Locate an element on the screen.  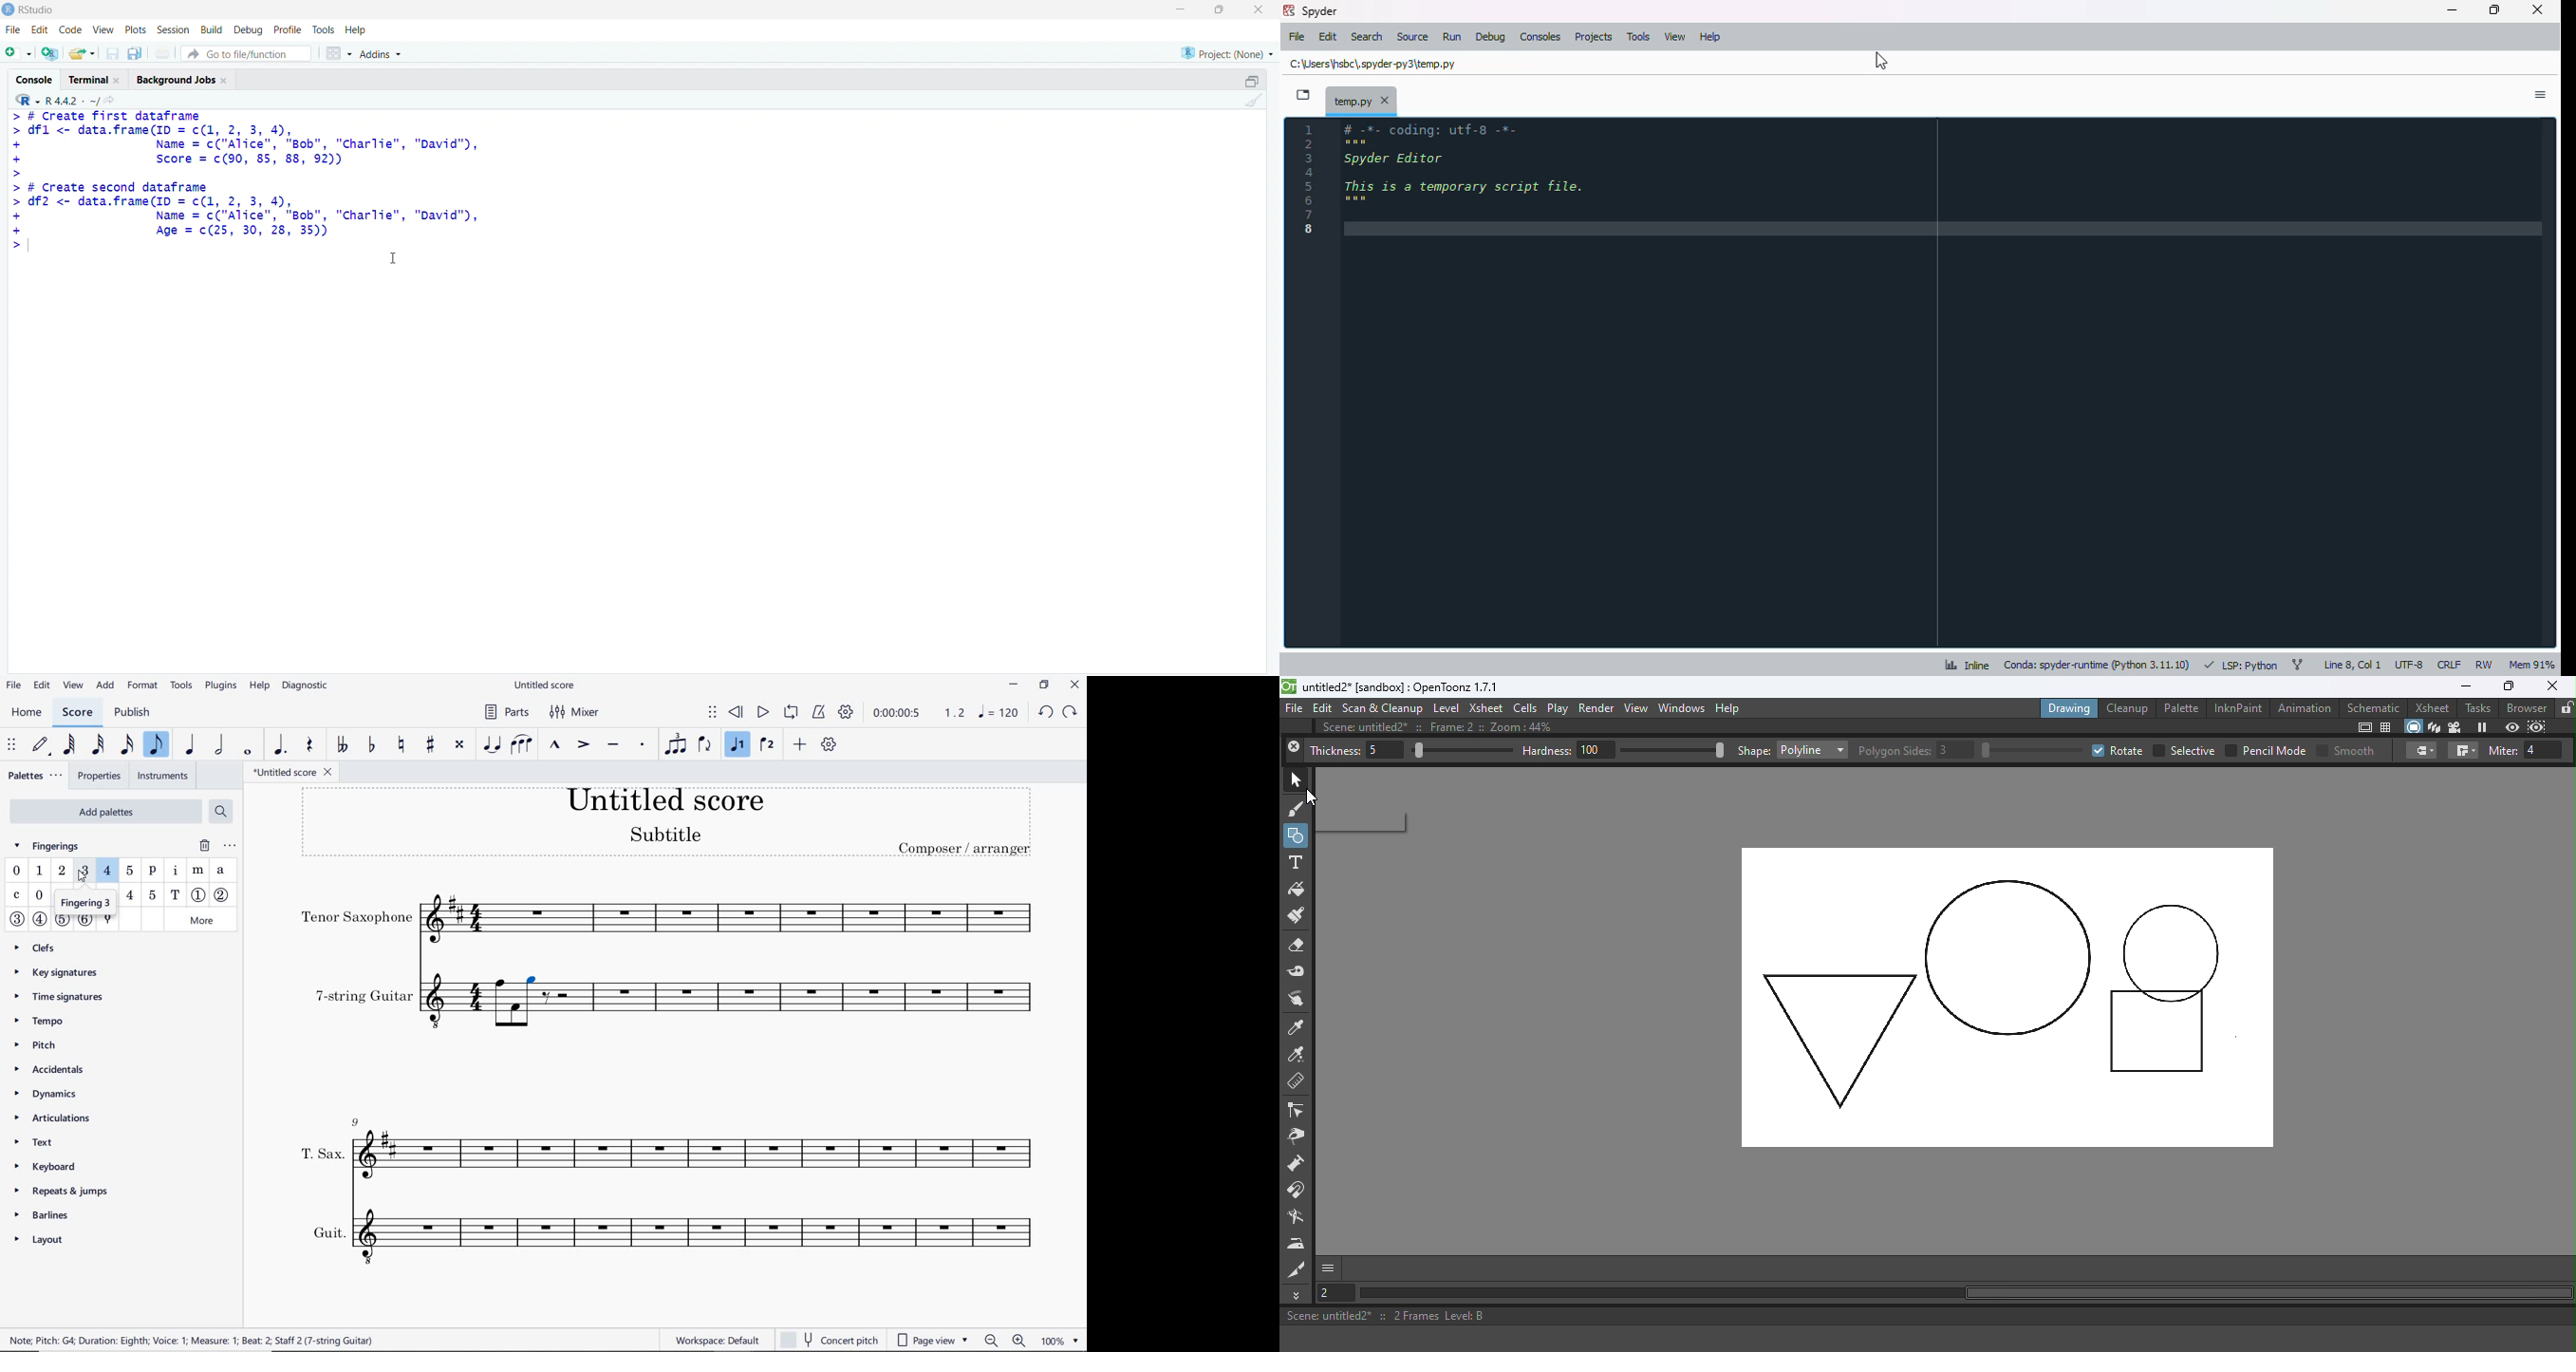
line 8, col 1 is located at coordinates (2353, 665).